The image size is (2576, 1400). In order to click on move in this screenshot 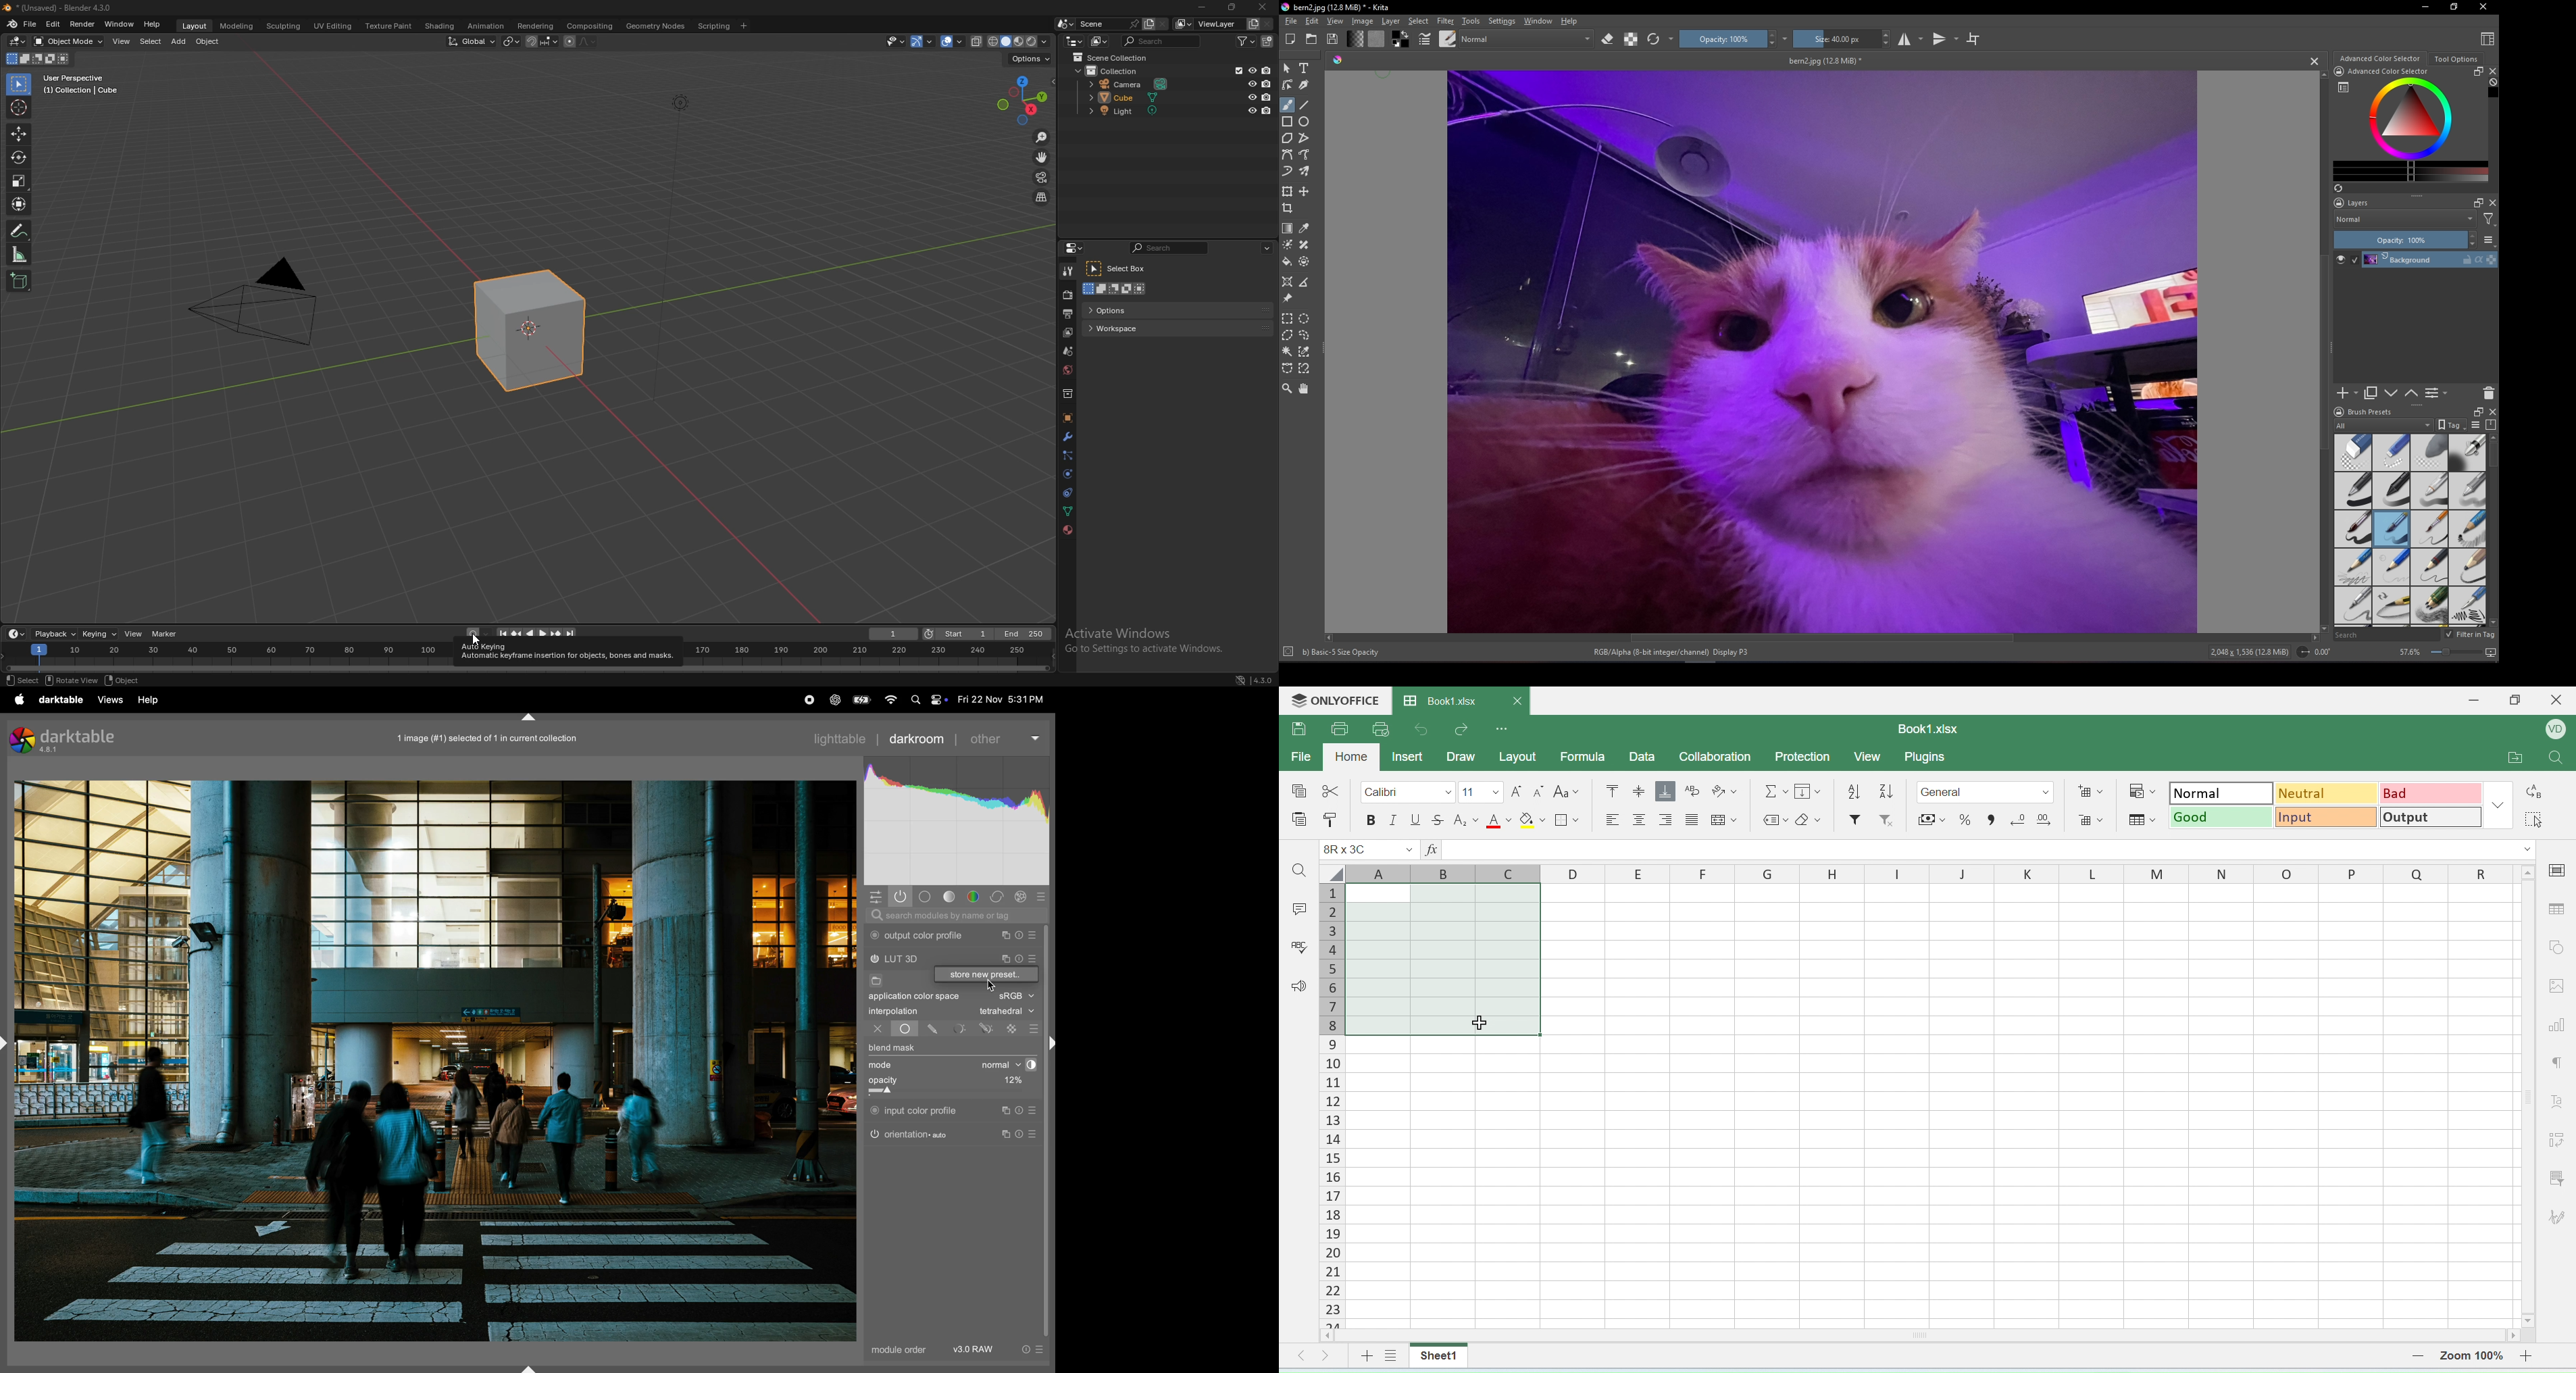, I will do `click(1042, 157)`.